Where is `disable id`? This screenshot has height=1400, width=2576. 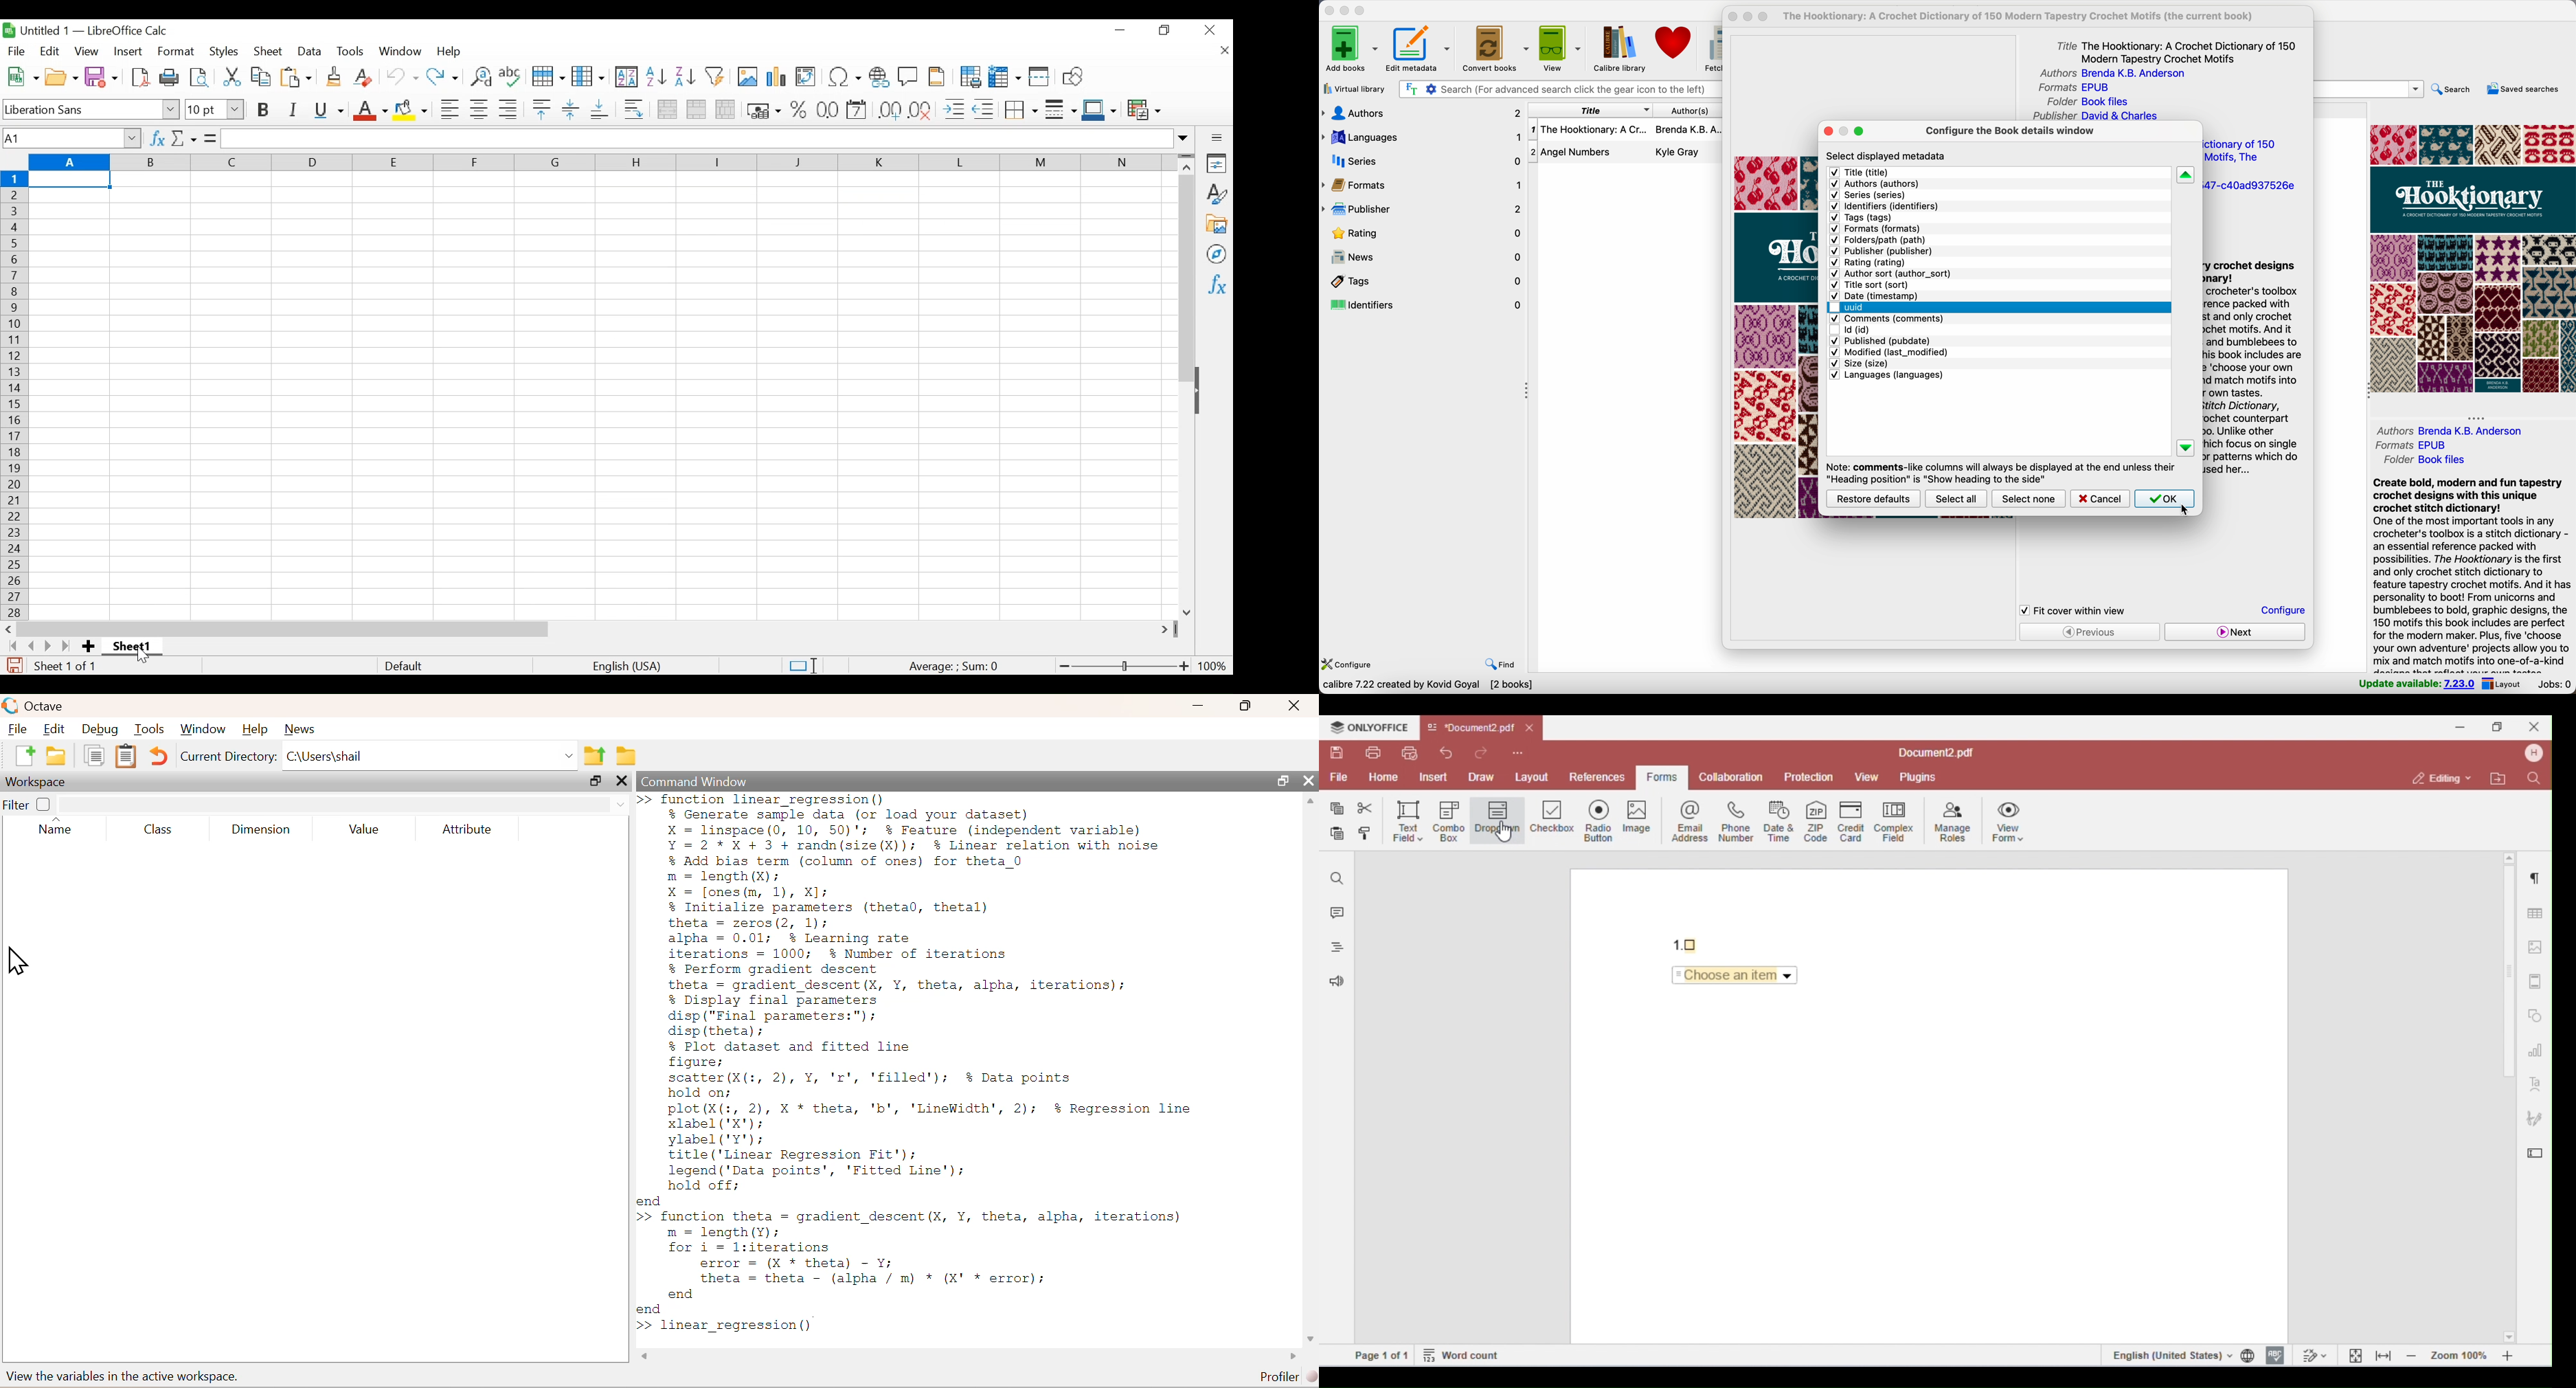
disable id is located at coordinates (1854, 330).